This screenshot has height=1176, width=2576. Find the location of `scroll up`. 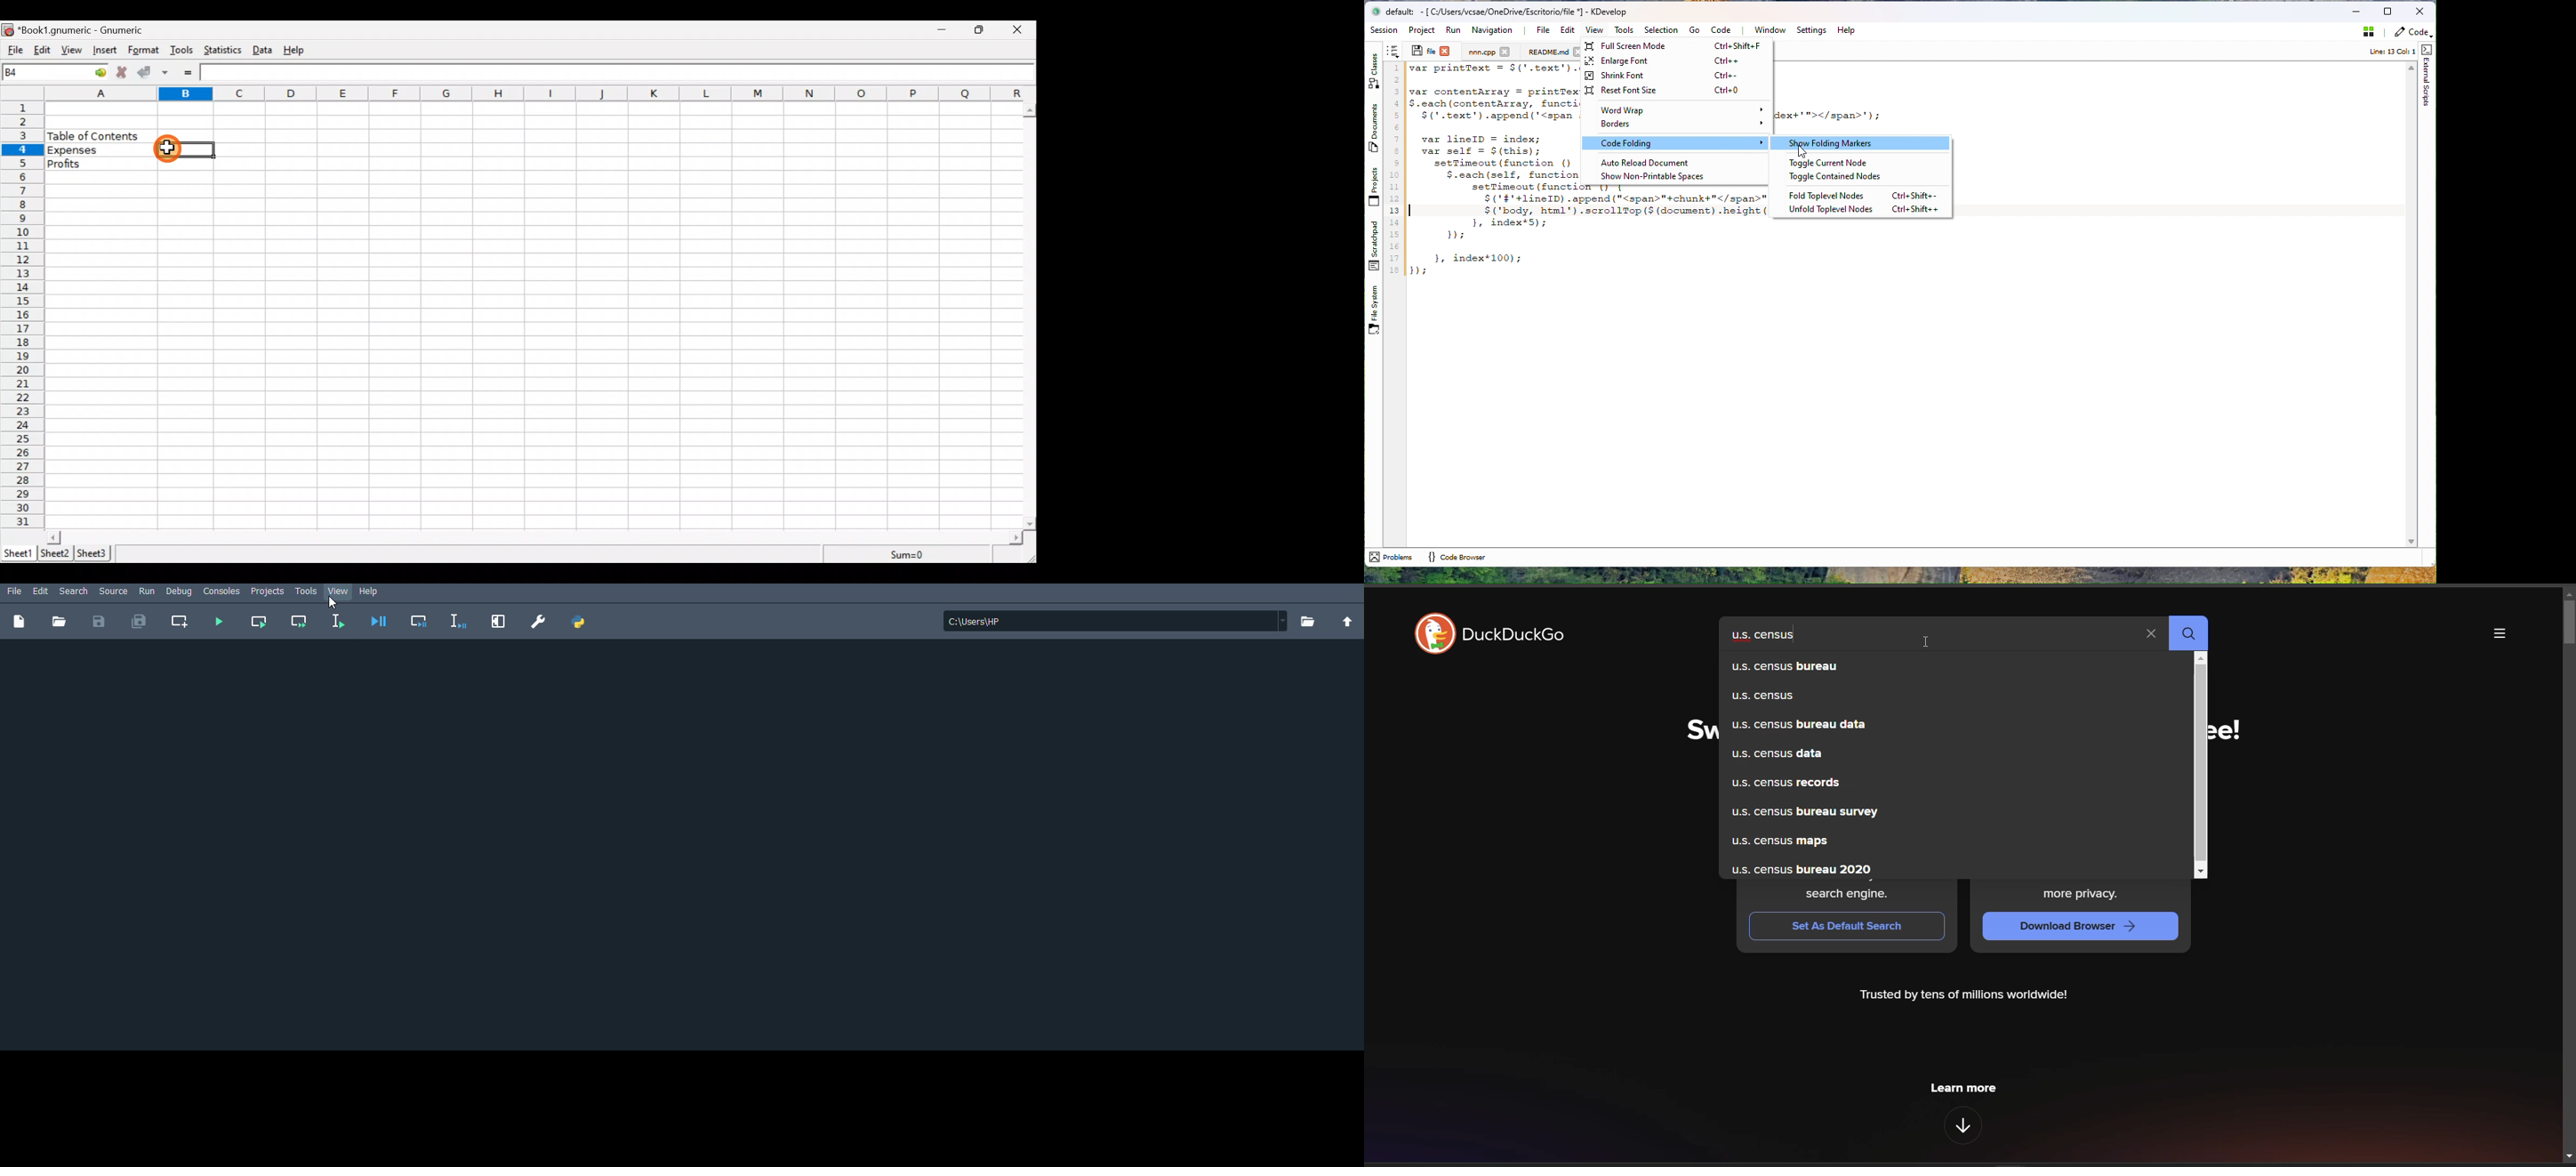

scroll up is located at coordinates (1031, 111).